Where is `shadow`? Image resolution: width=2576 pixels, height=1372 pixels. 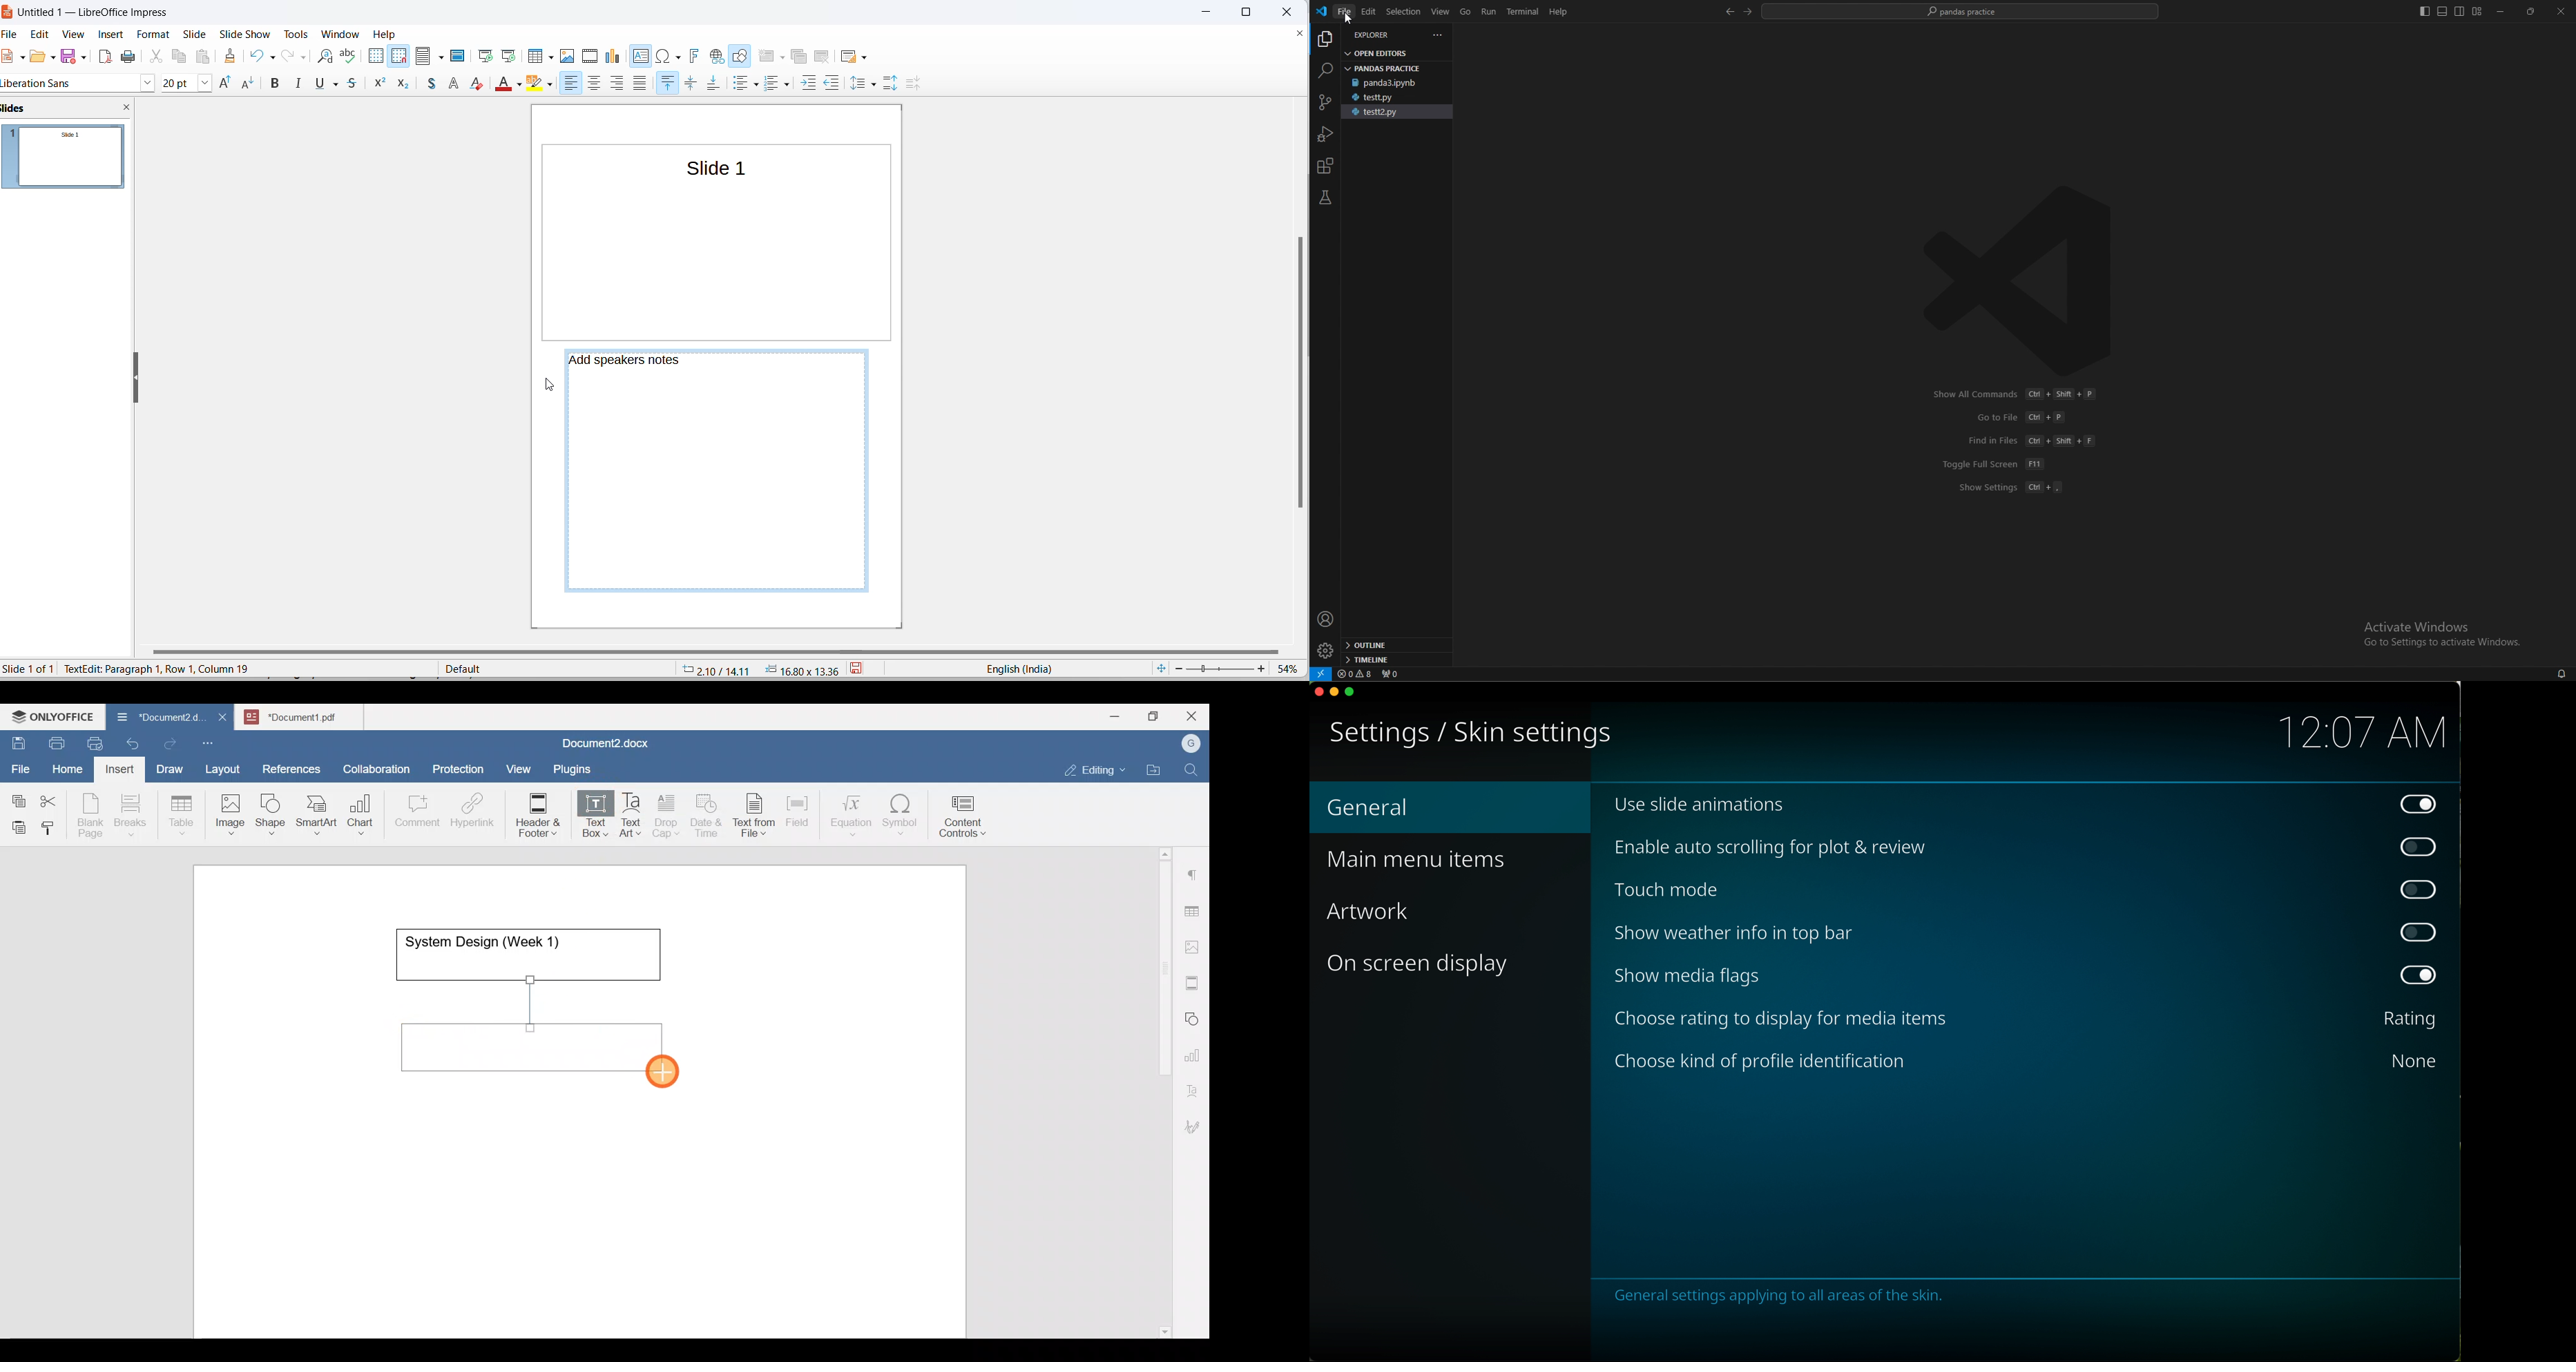
shadow is located at coordinates (624, 83).